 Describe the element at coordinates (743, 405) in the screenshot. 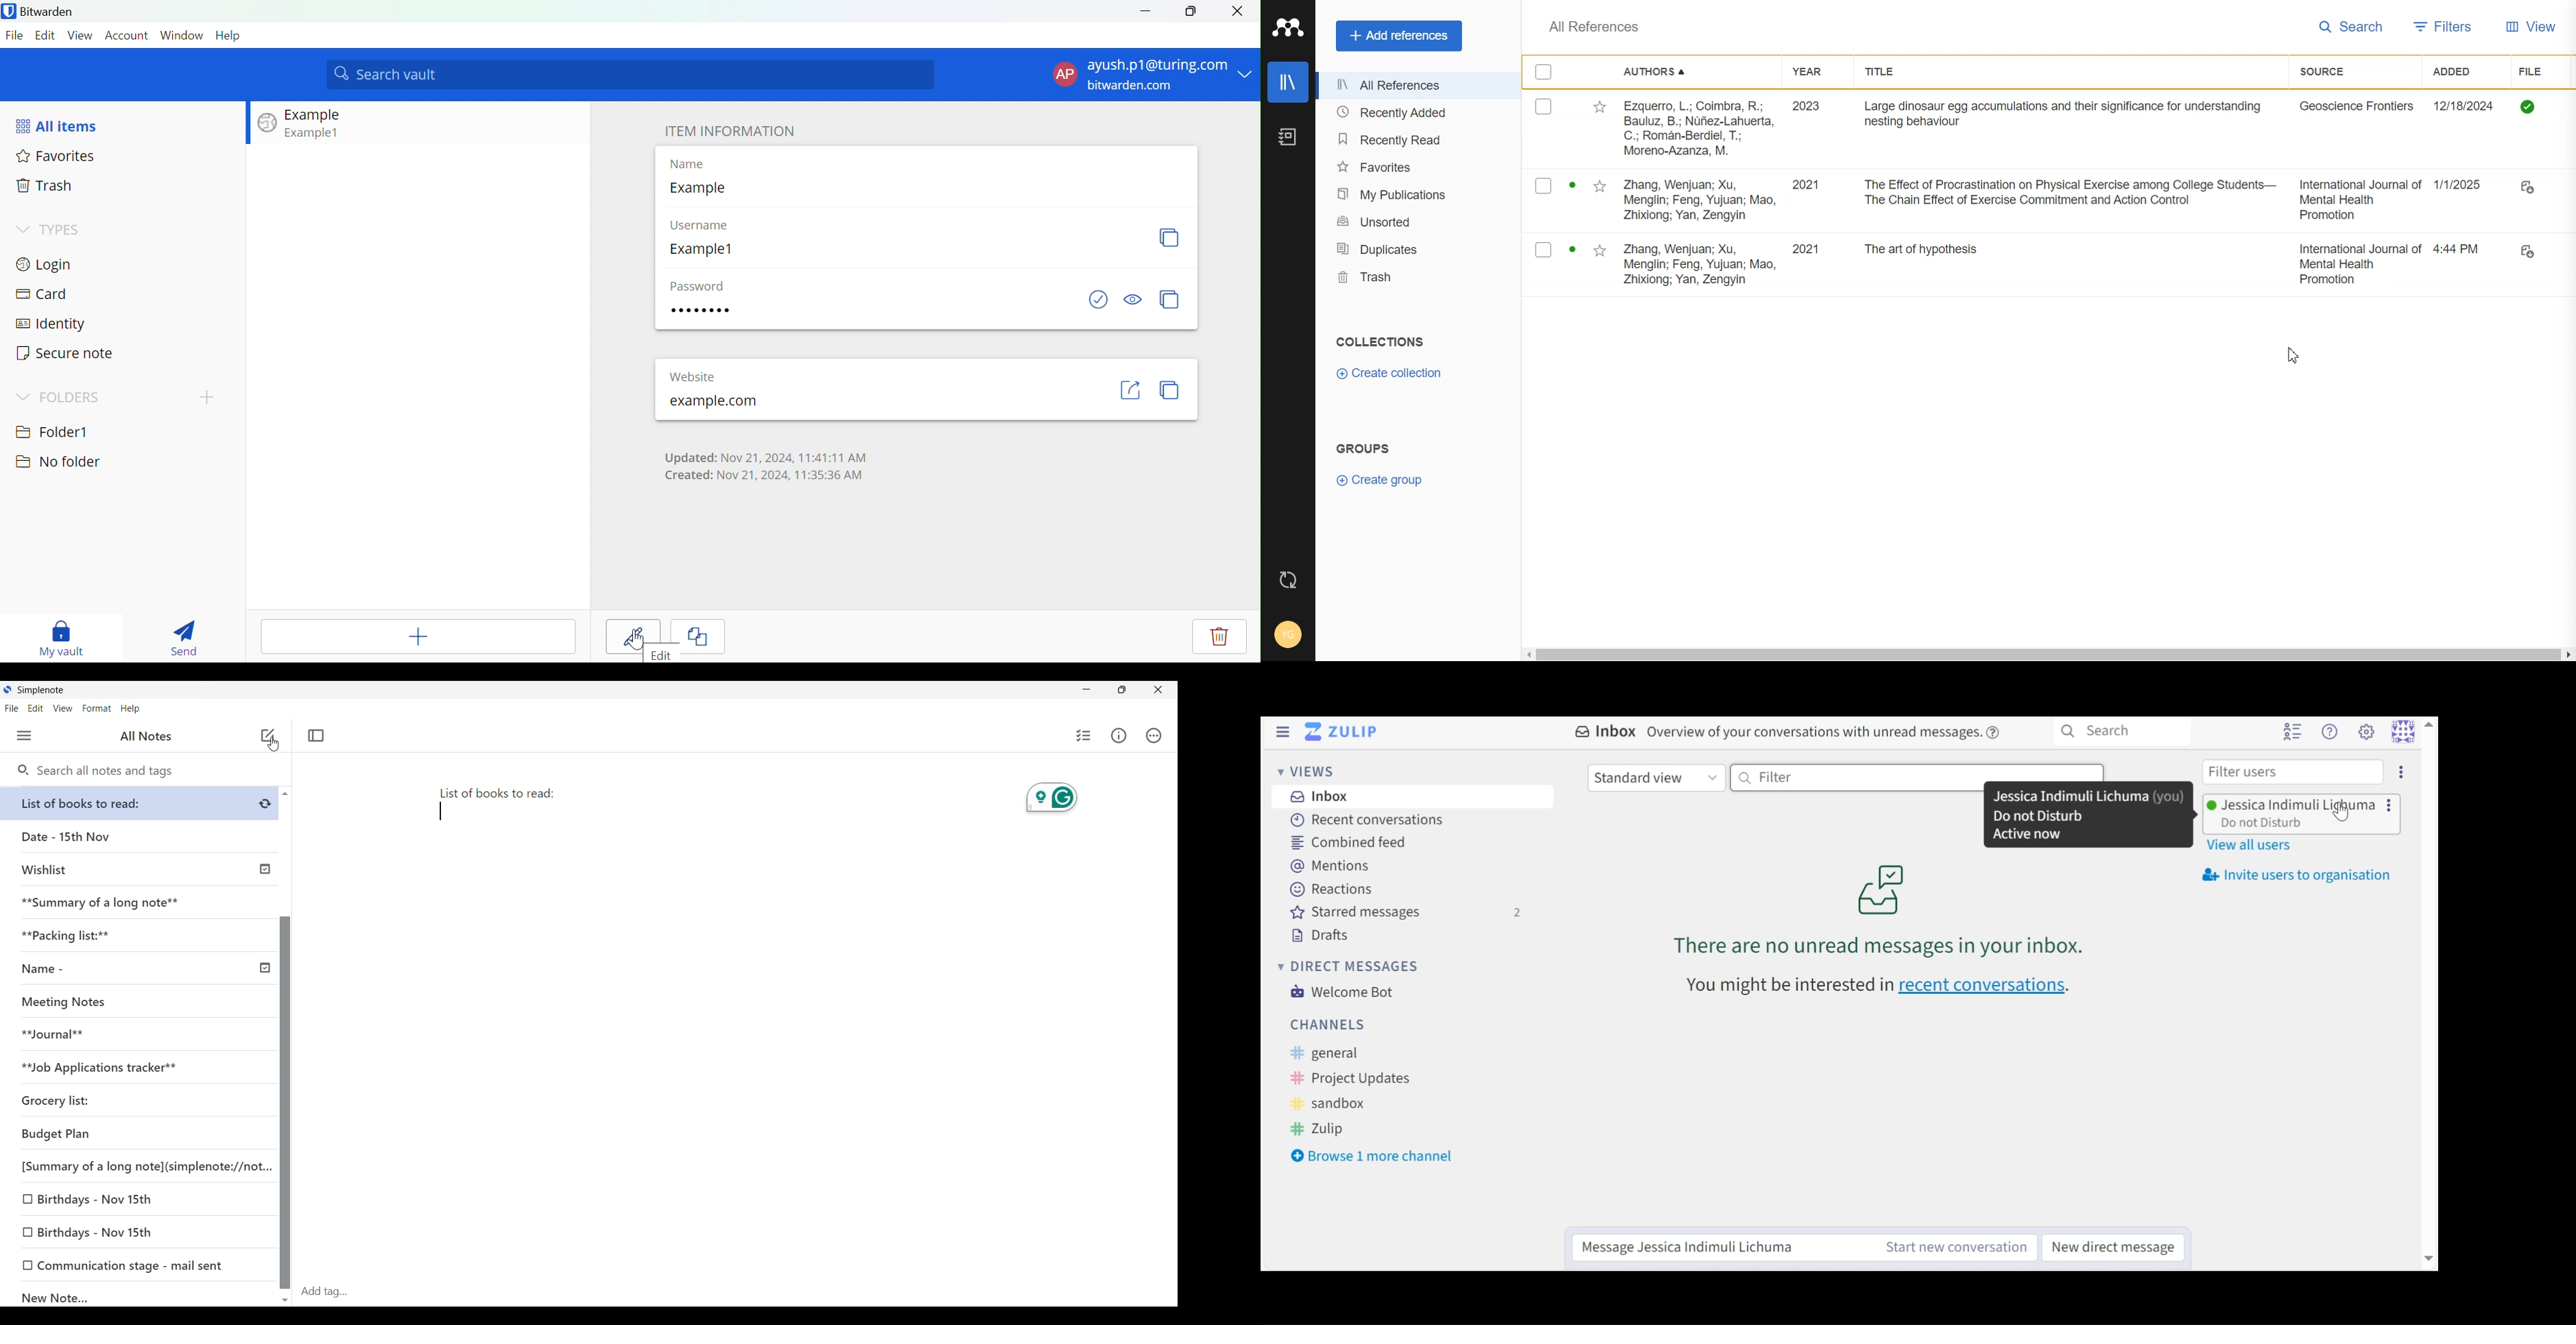

I see `example.com` at that location.